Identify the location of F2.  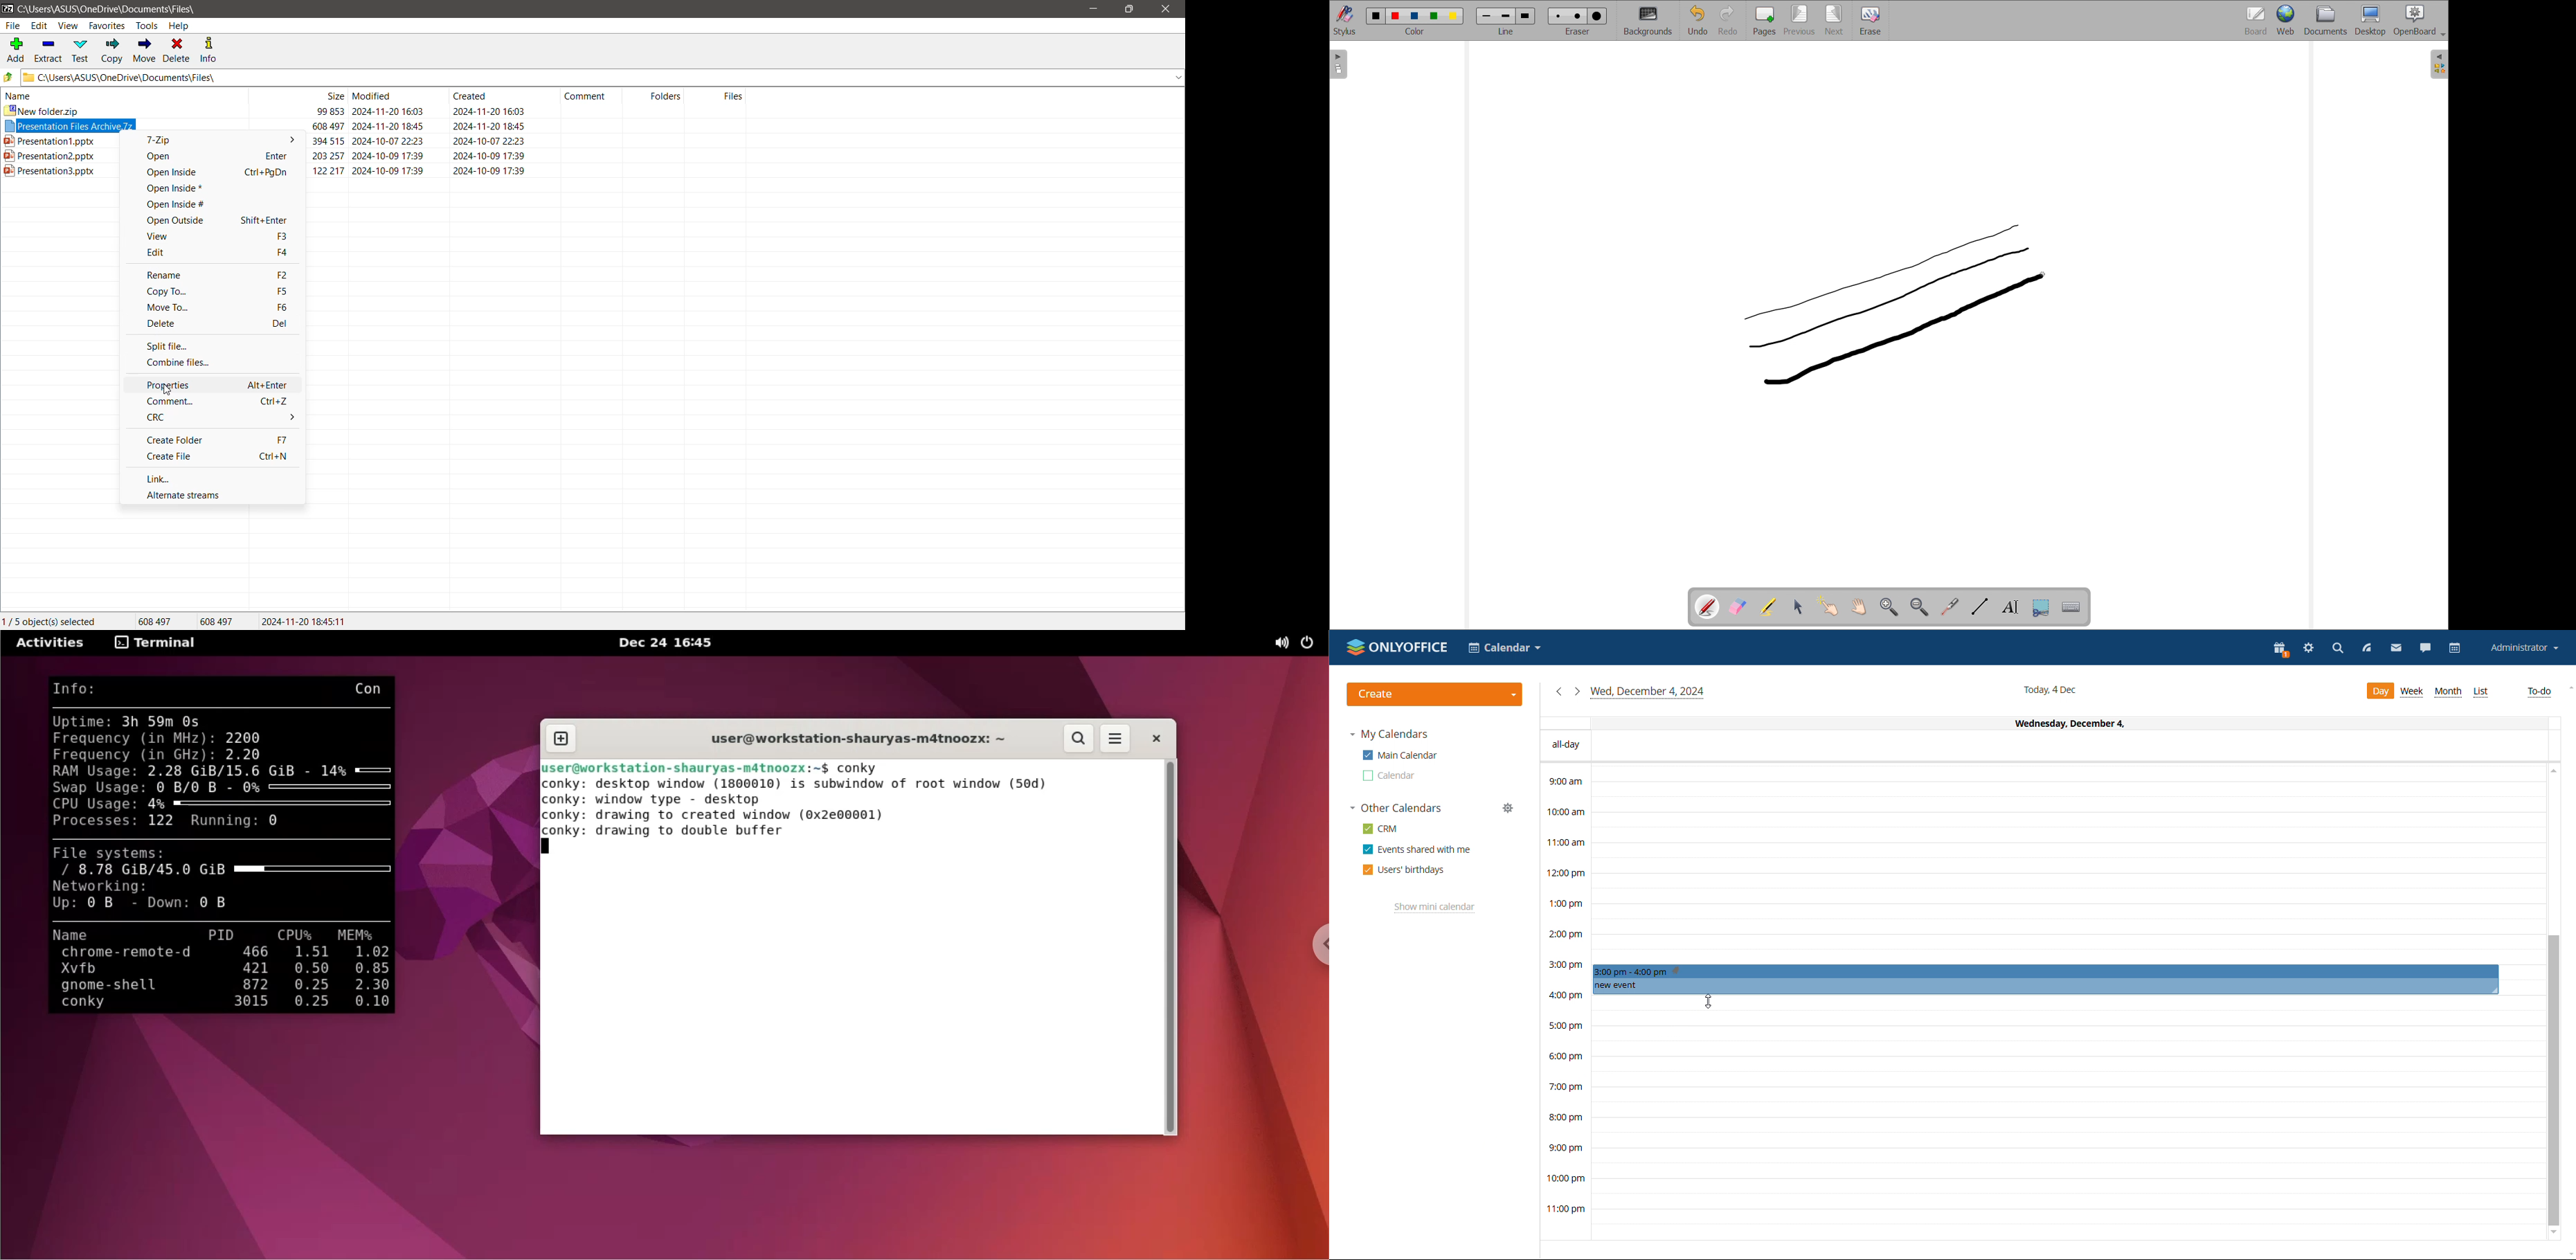
(279, 274).